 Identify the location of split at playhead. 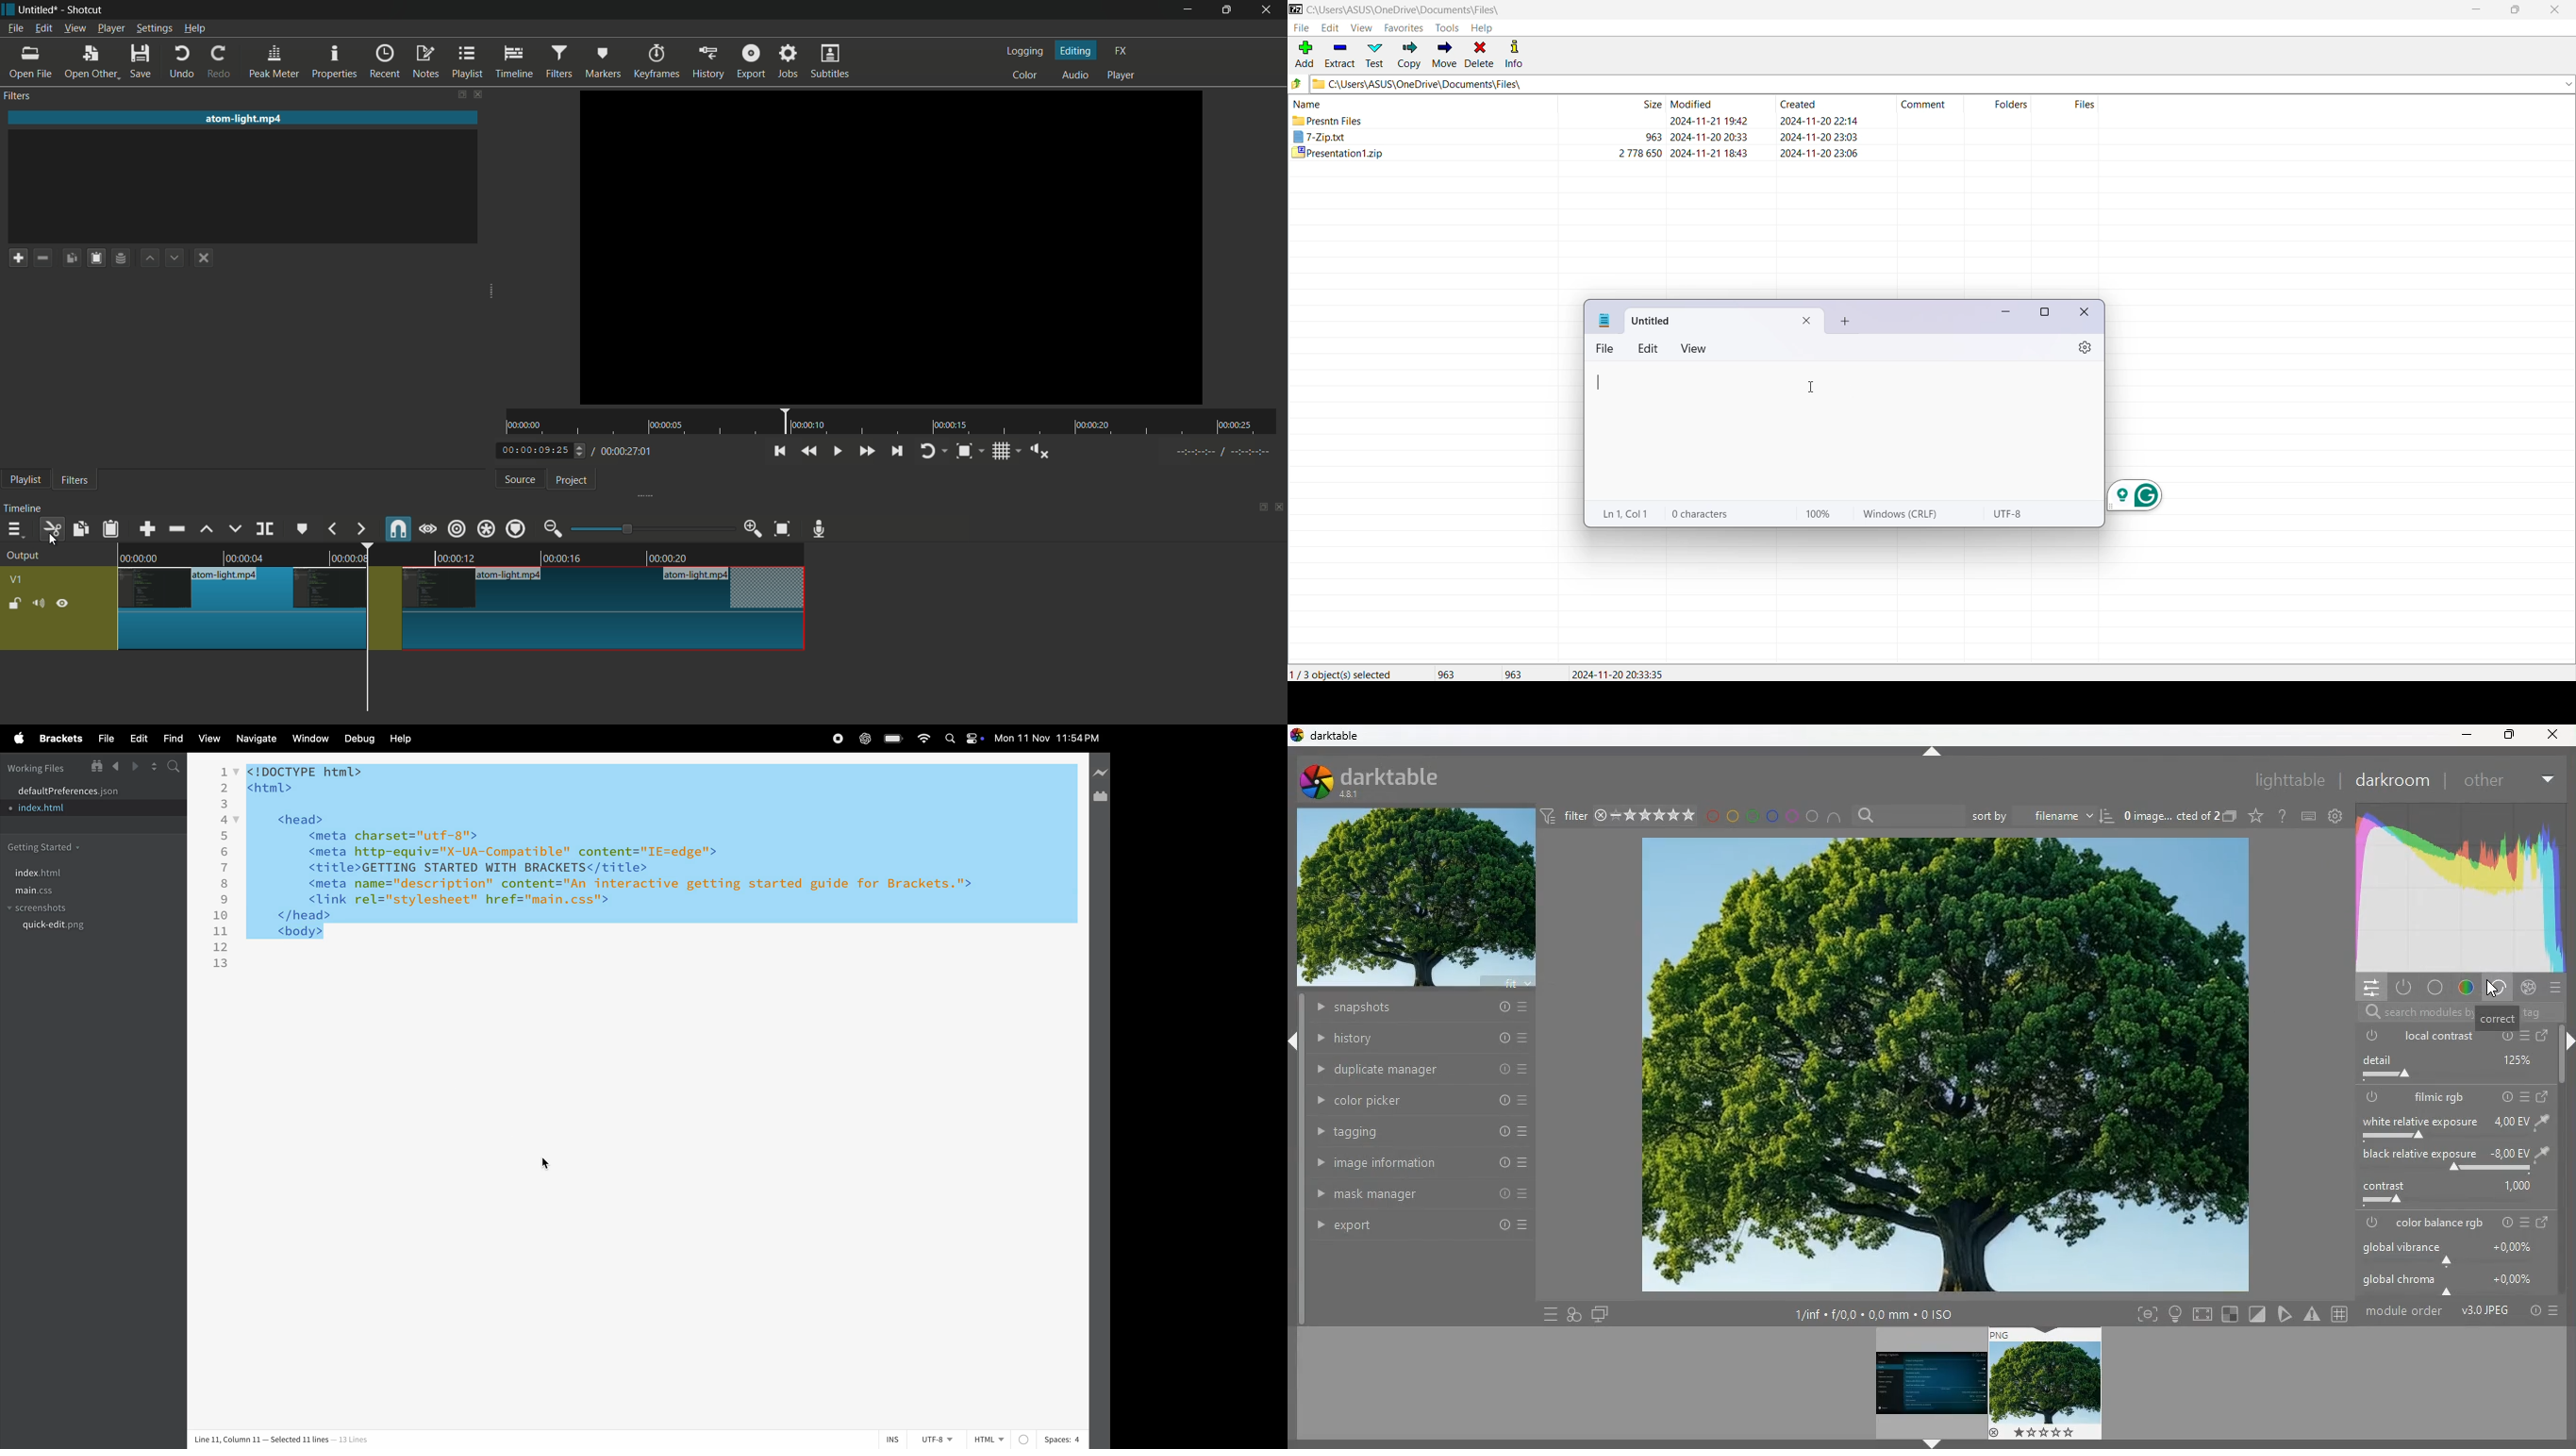
(265, 529).